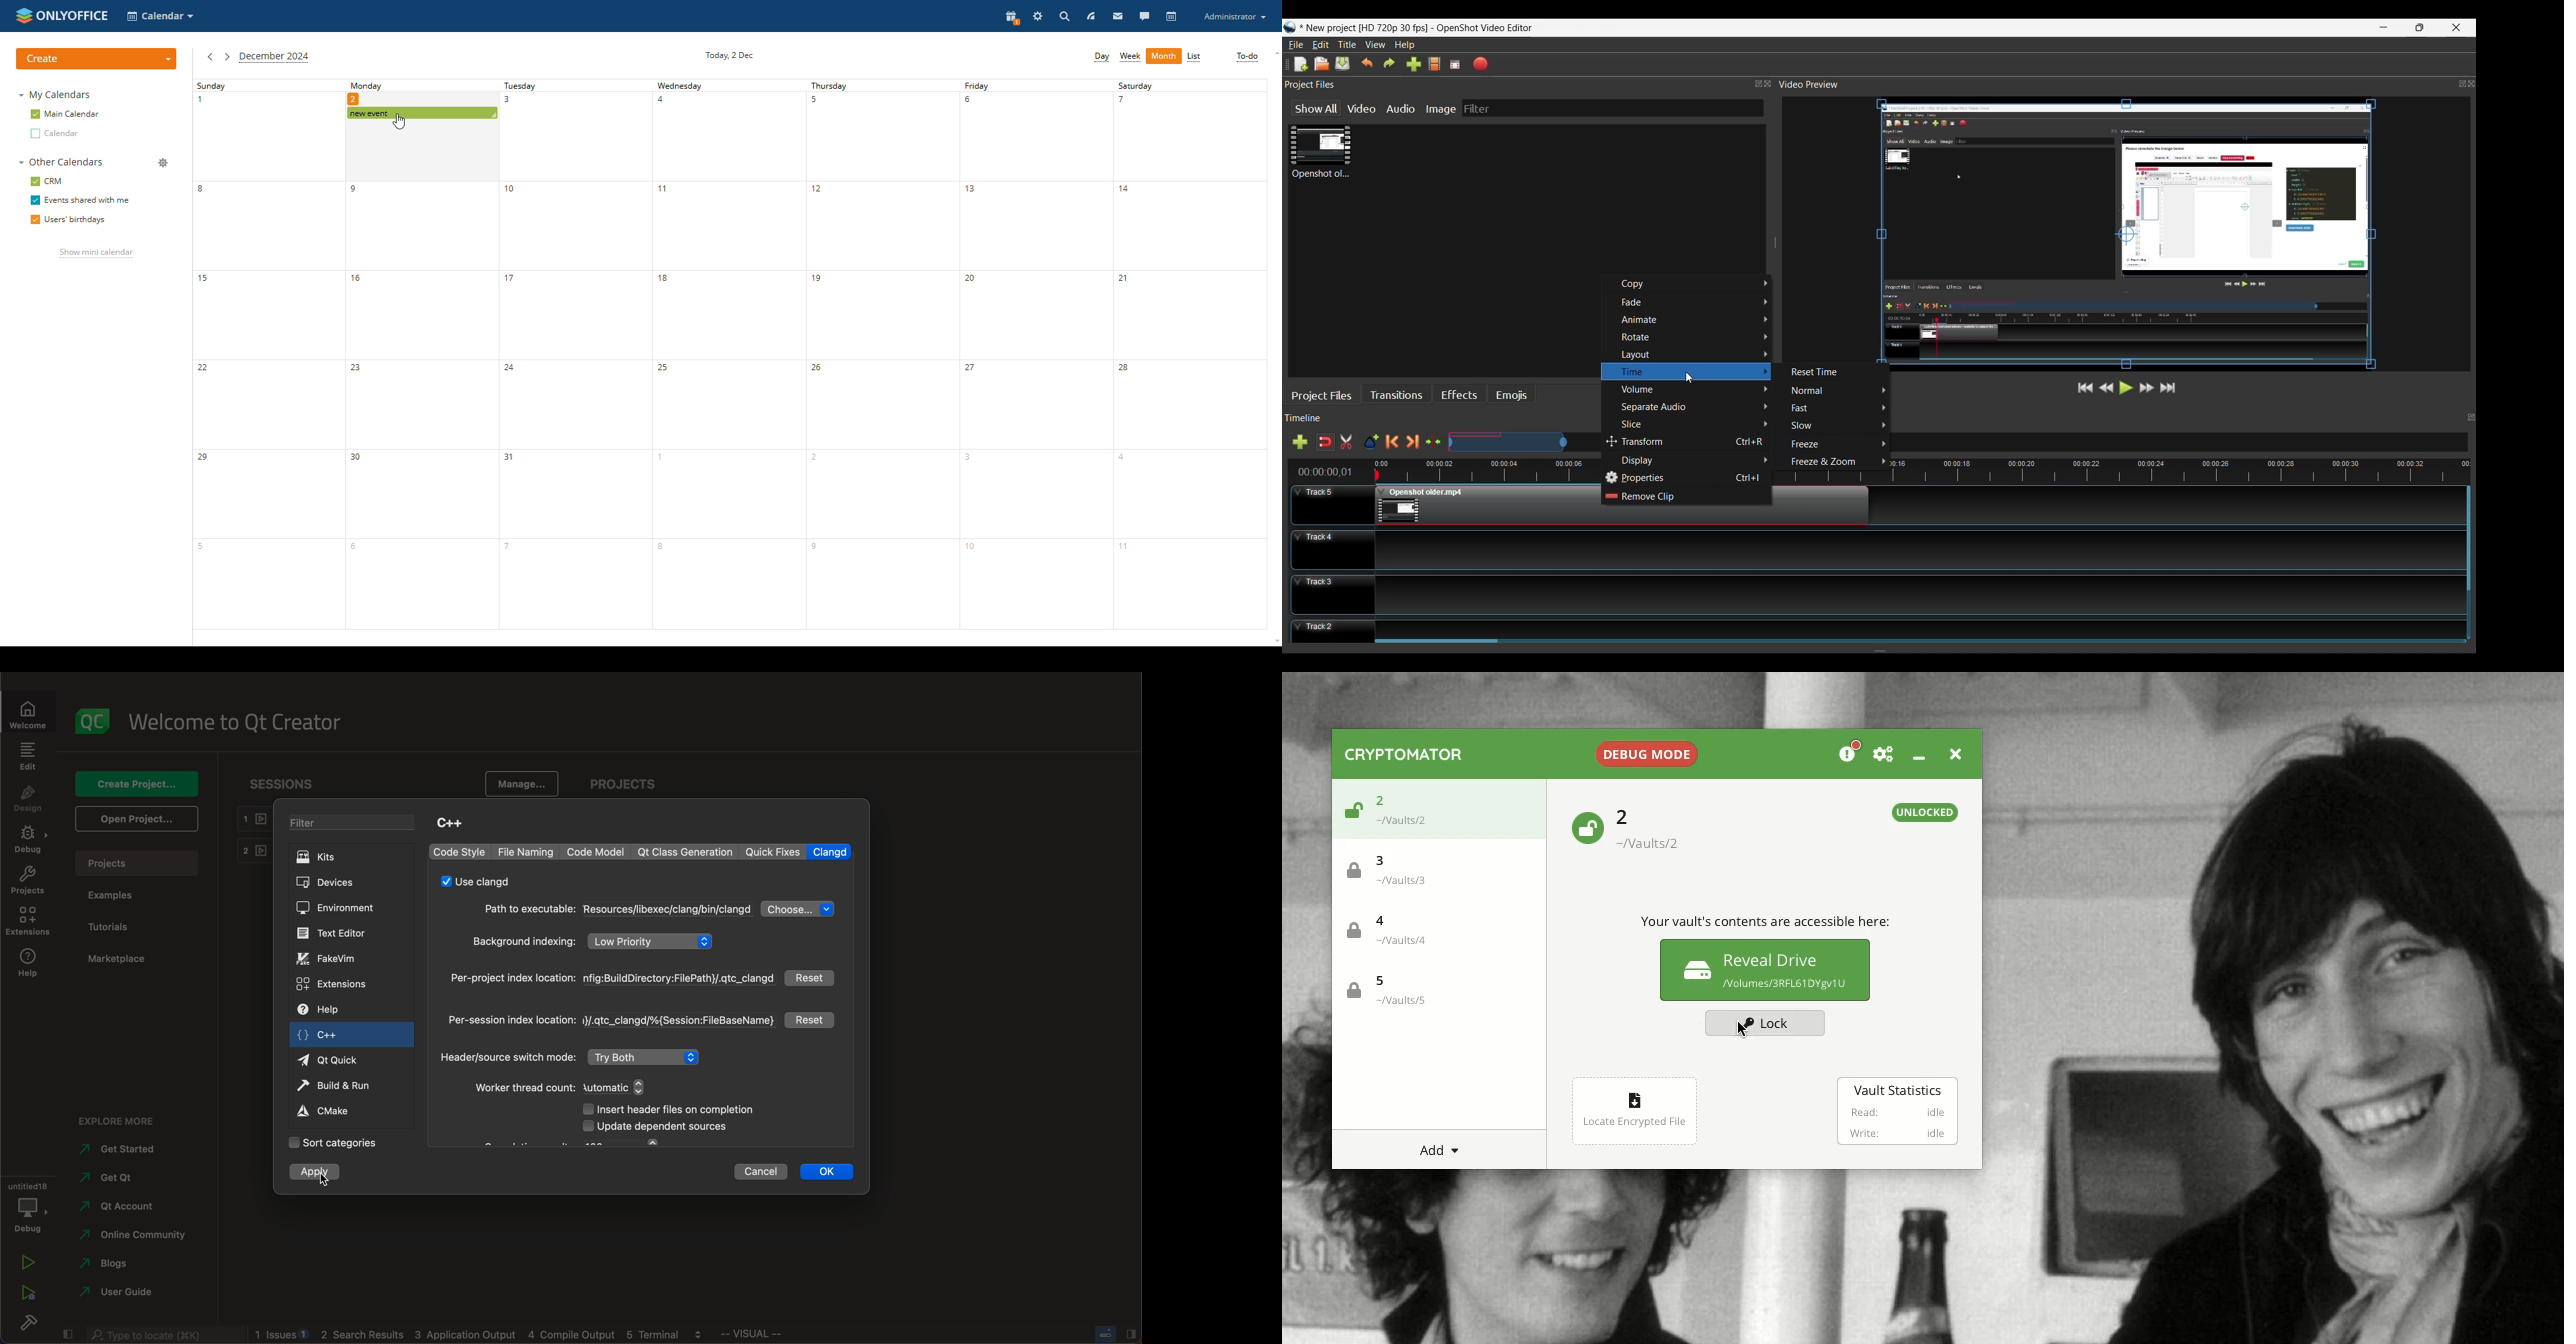  I want to click on path, so click(617, 910).